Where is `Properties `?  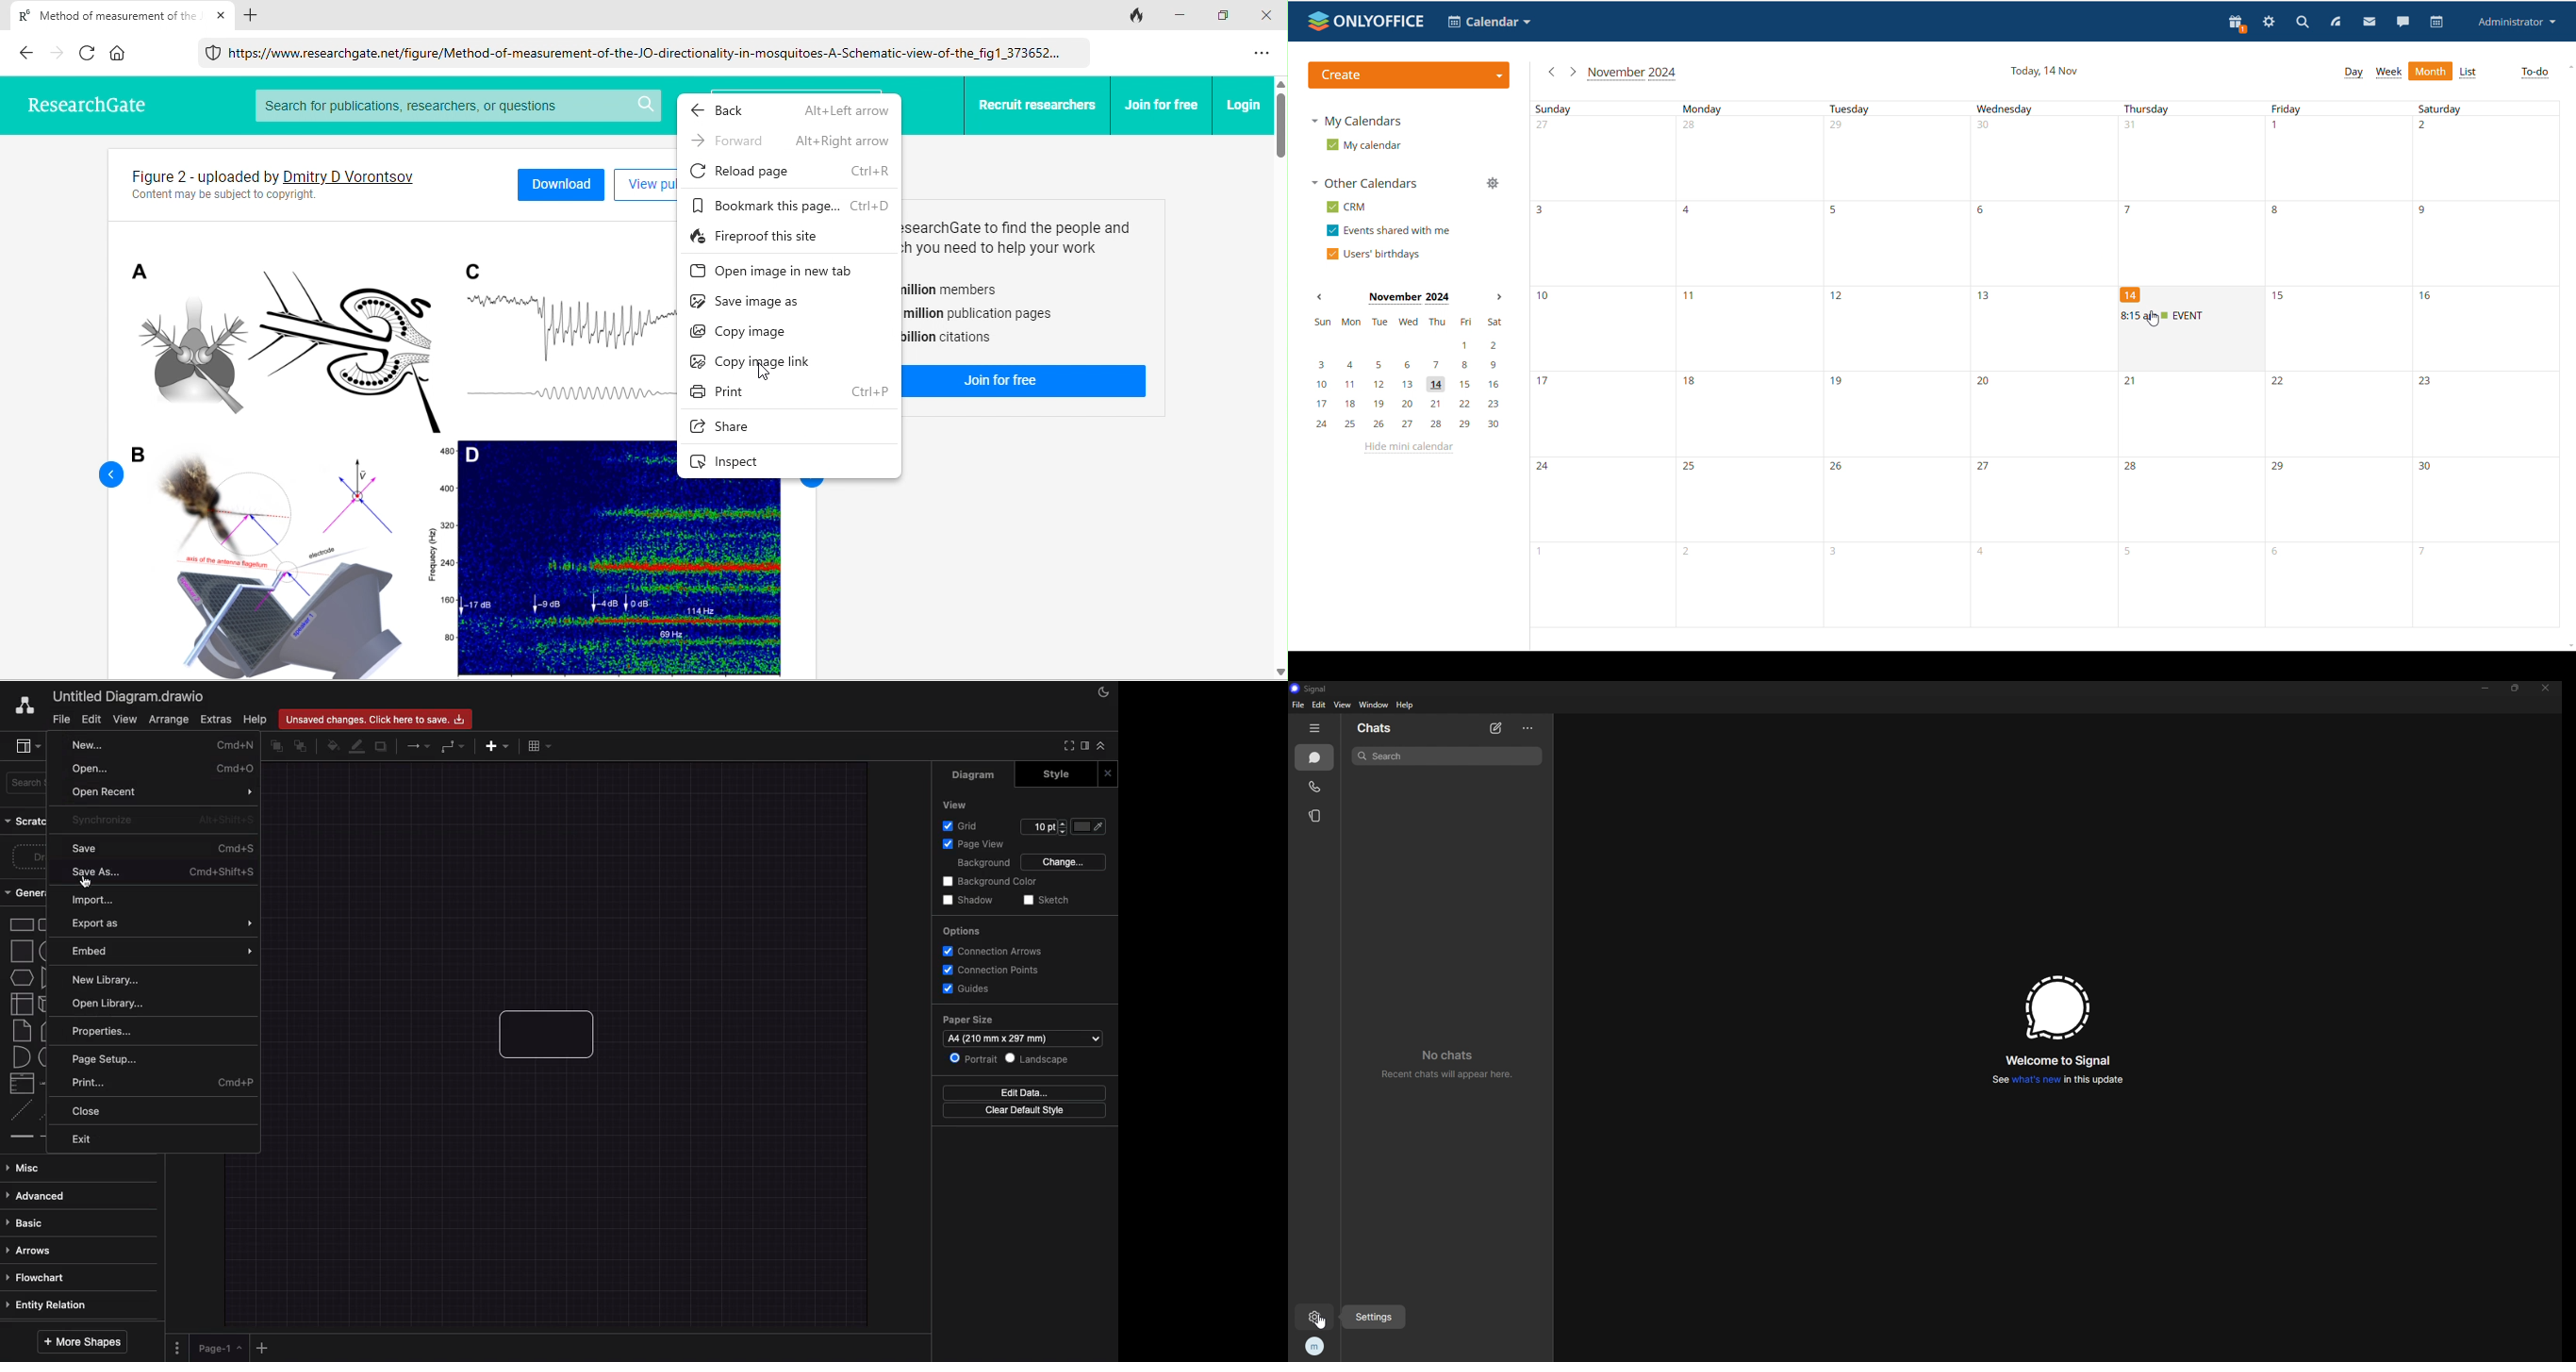
Properties  is located at coordinates (106, 1033).